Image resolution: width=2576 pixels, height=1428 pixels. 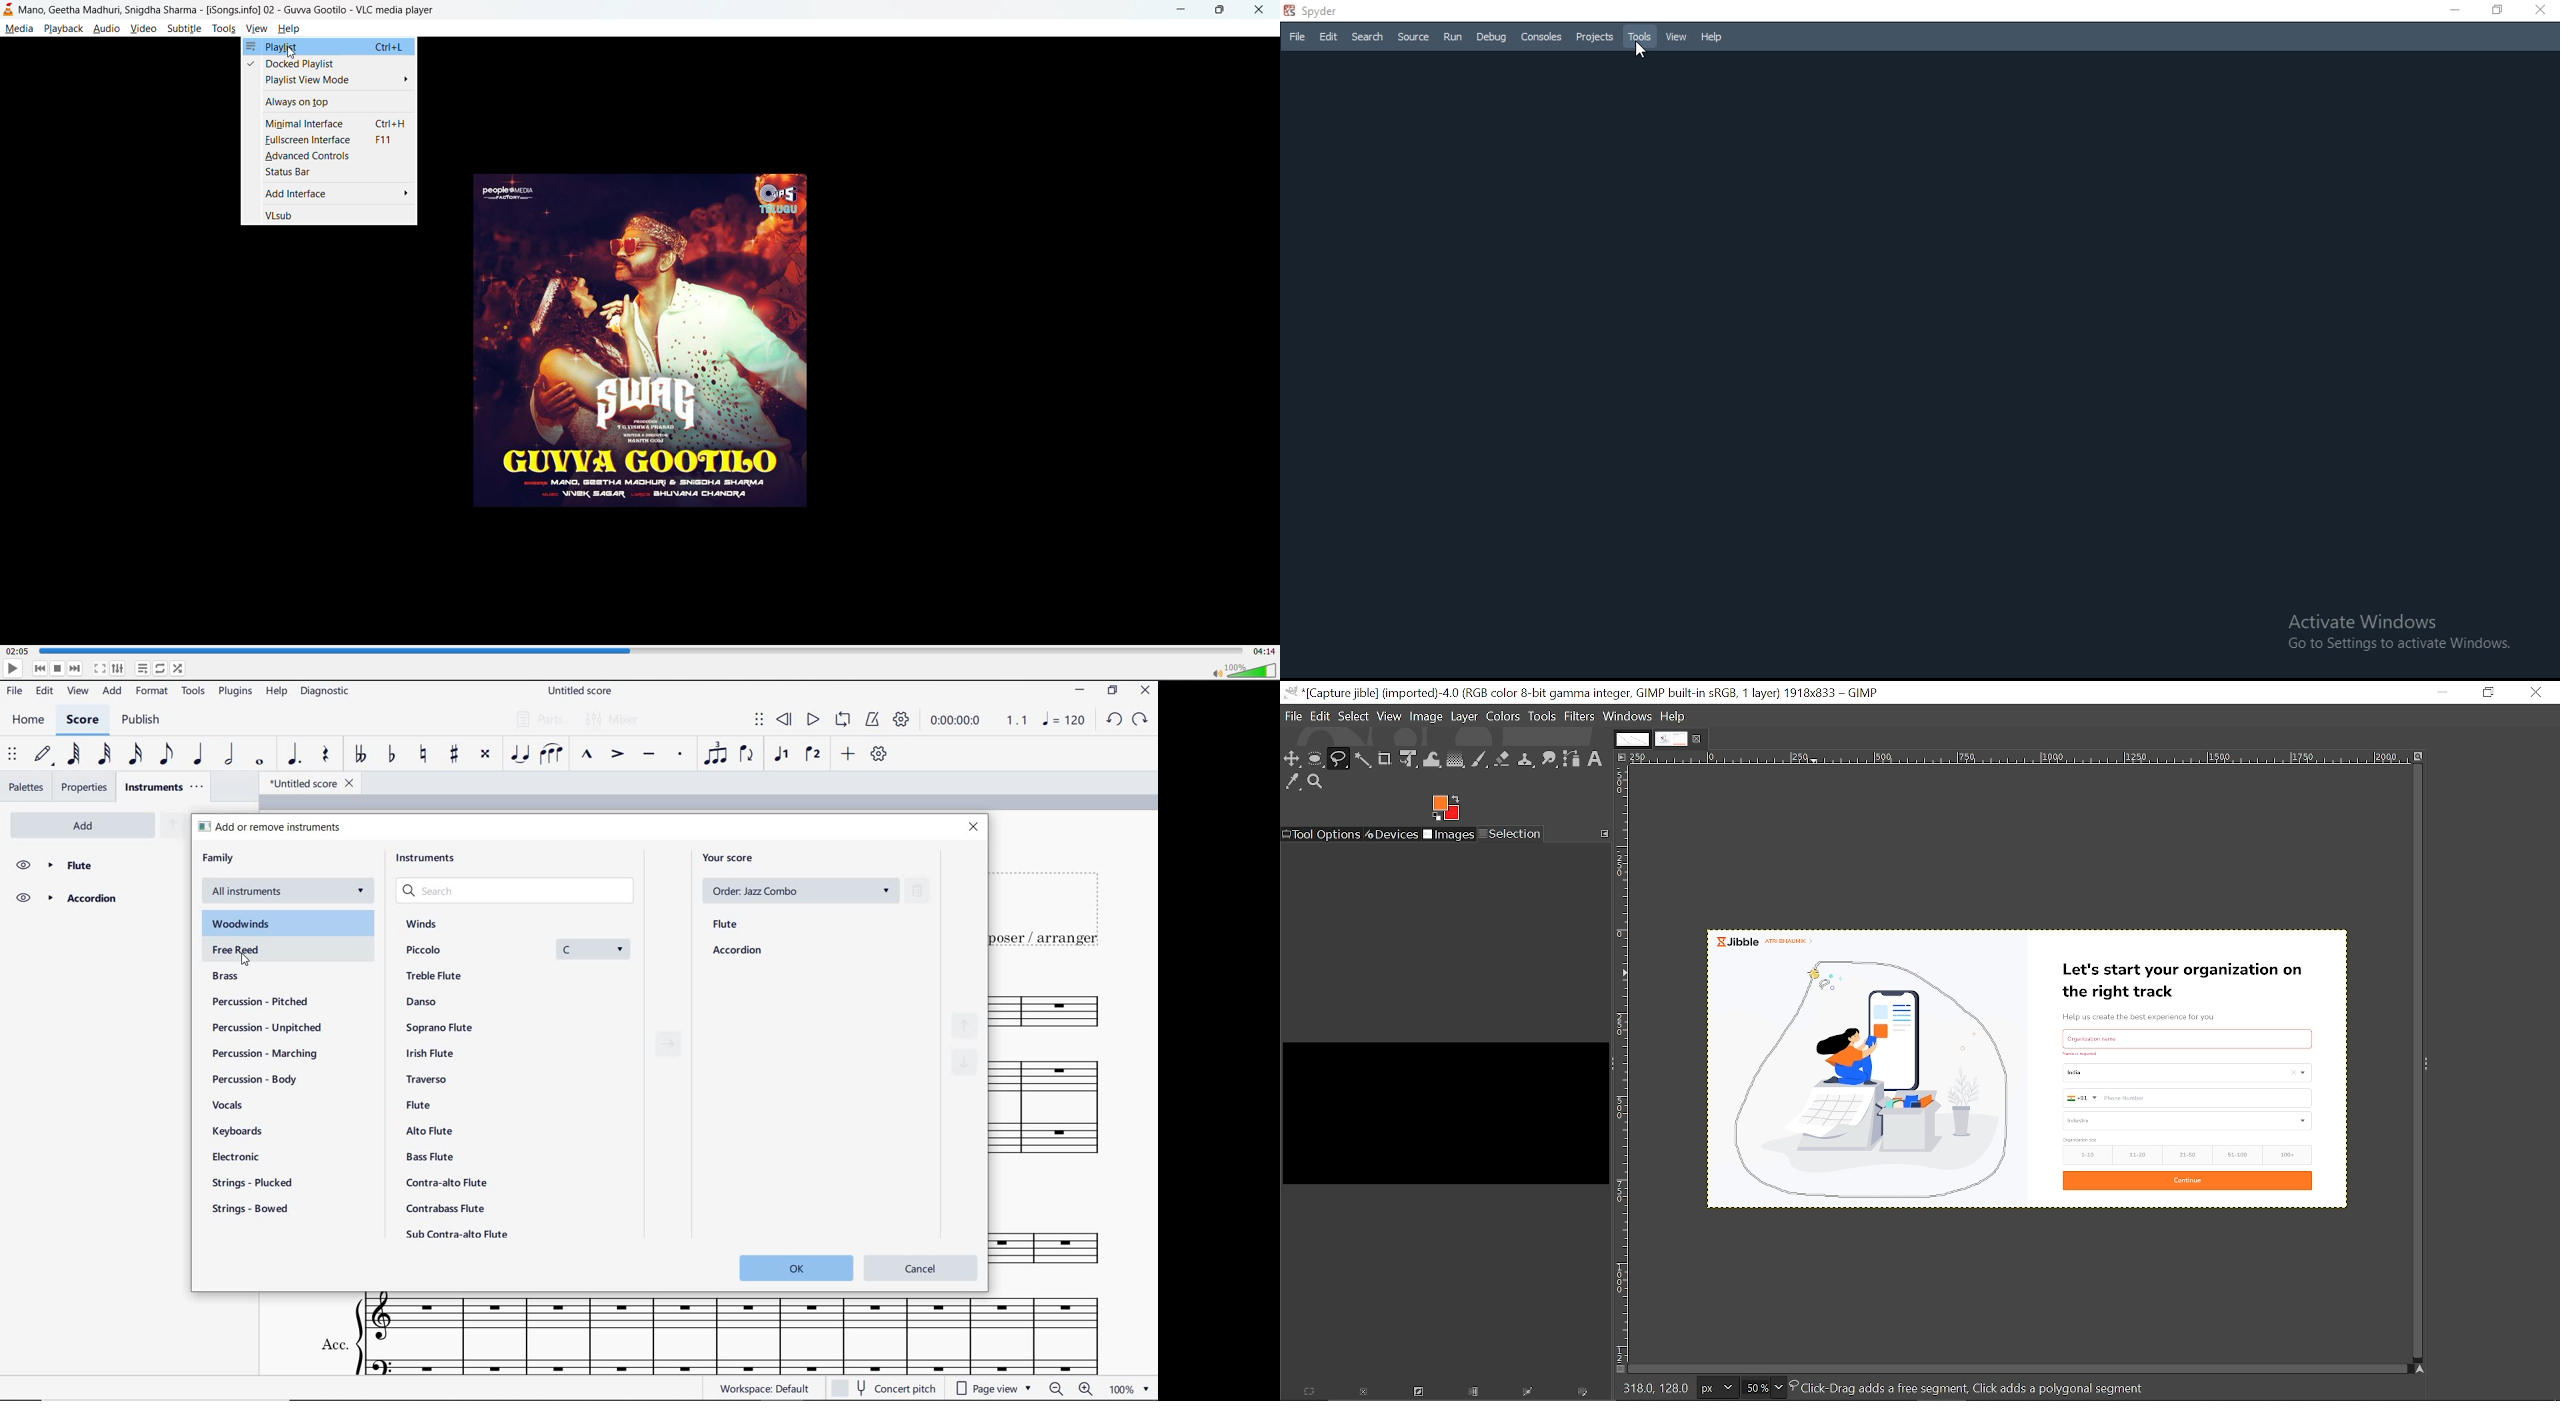 What do you see at coordinates (1503, 759) in the screenshot?
I see `Eraser tool` at bounding box center [1503, 759].